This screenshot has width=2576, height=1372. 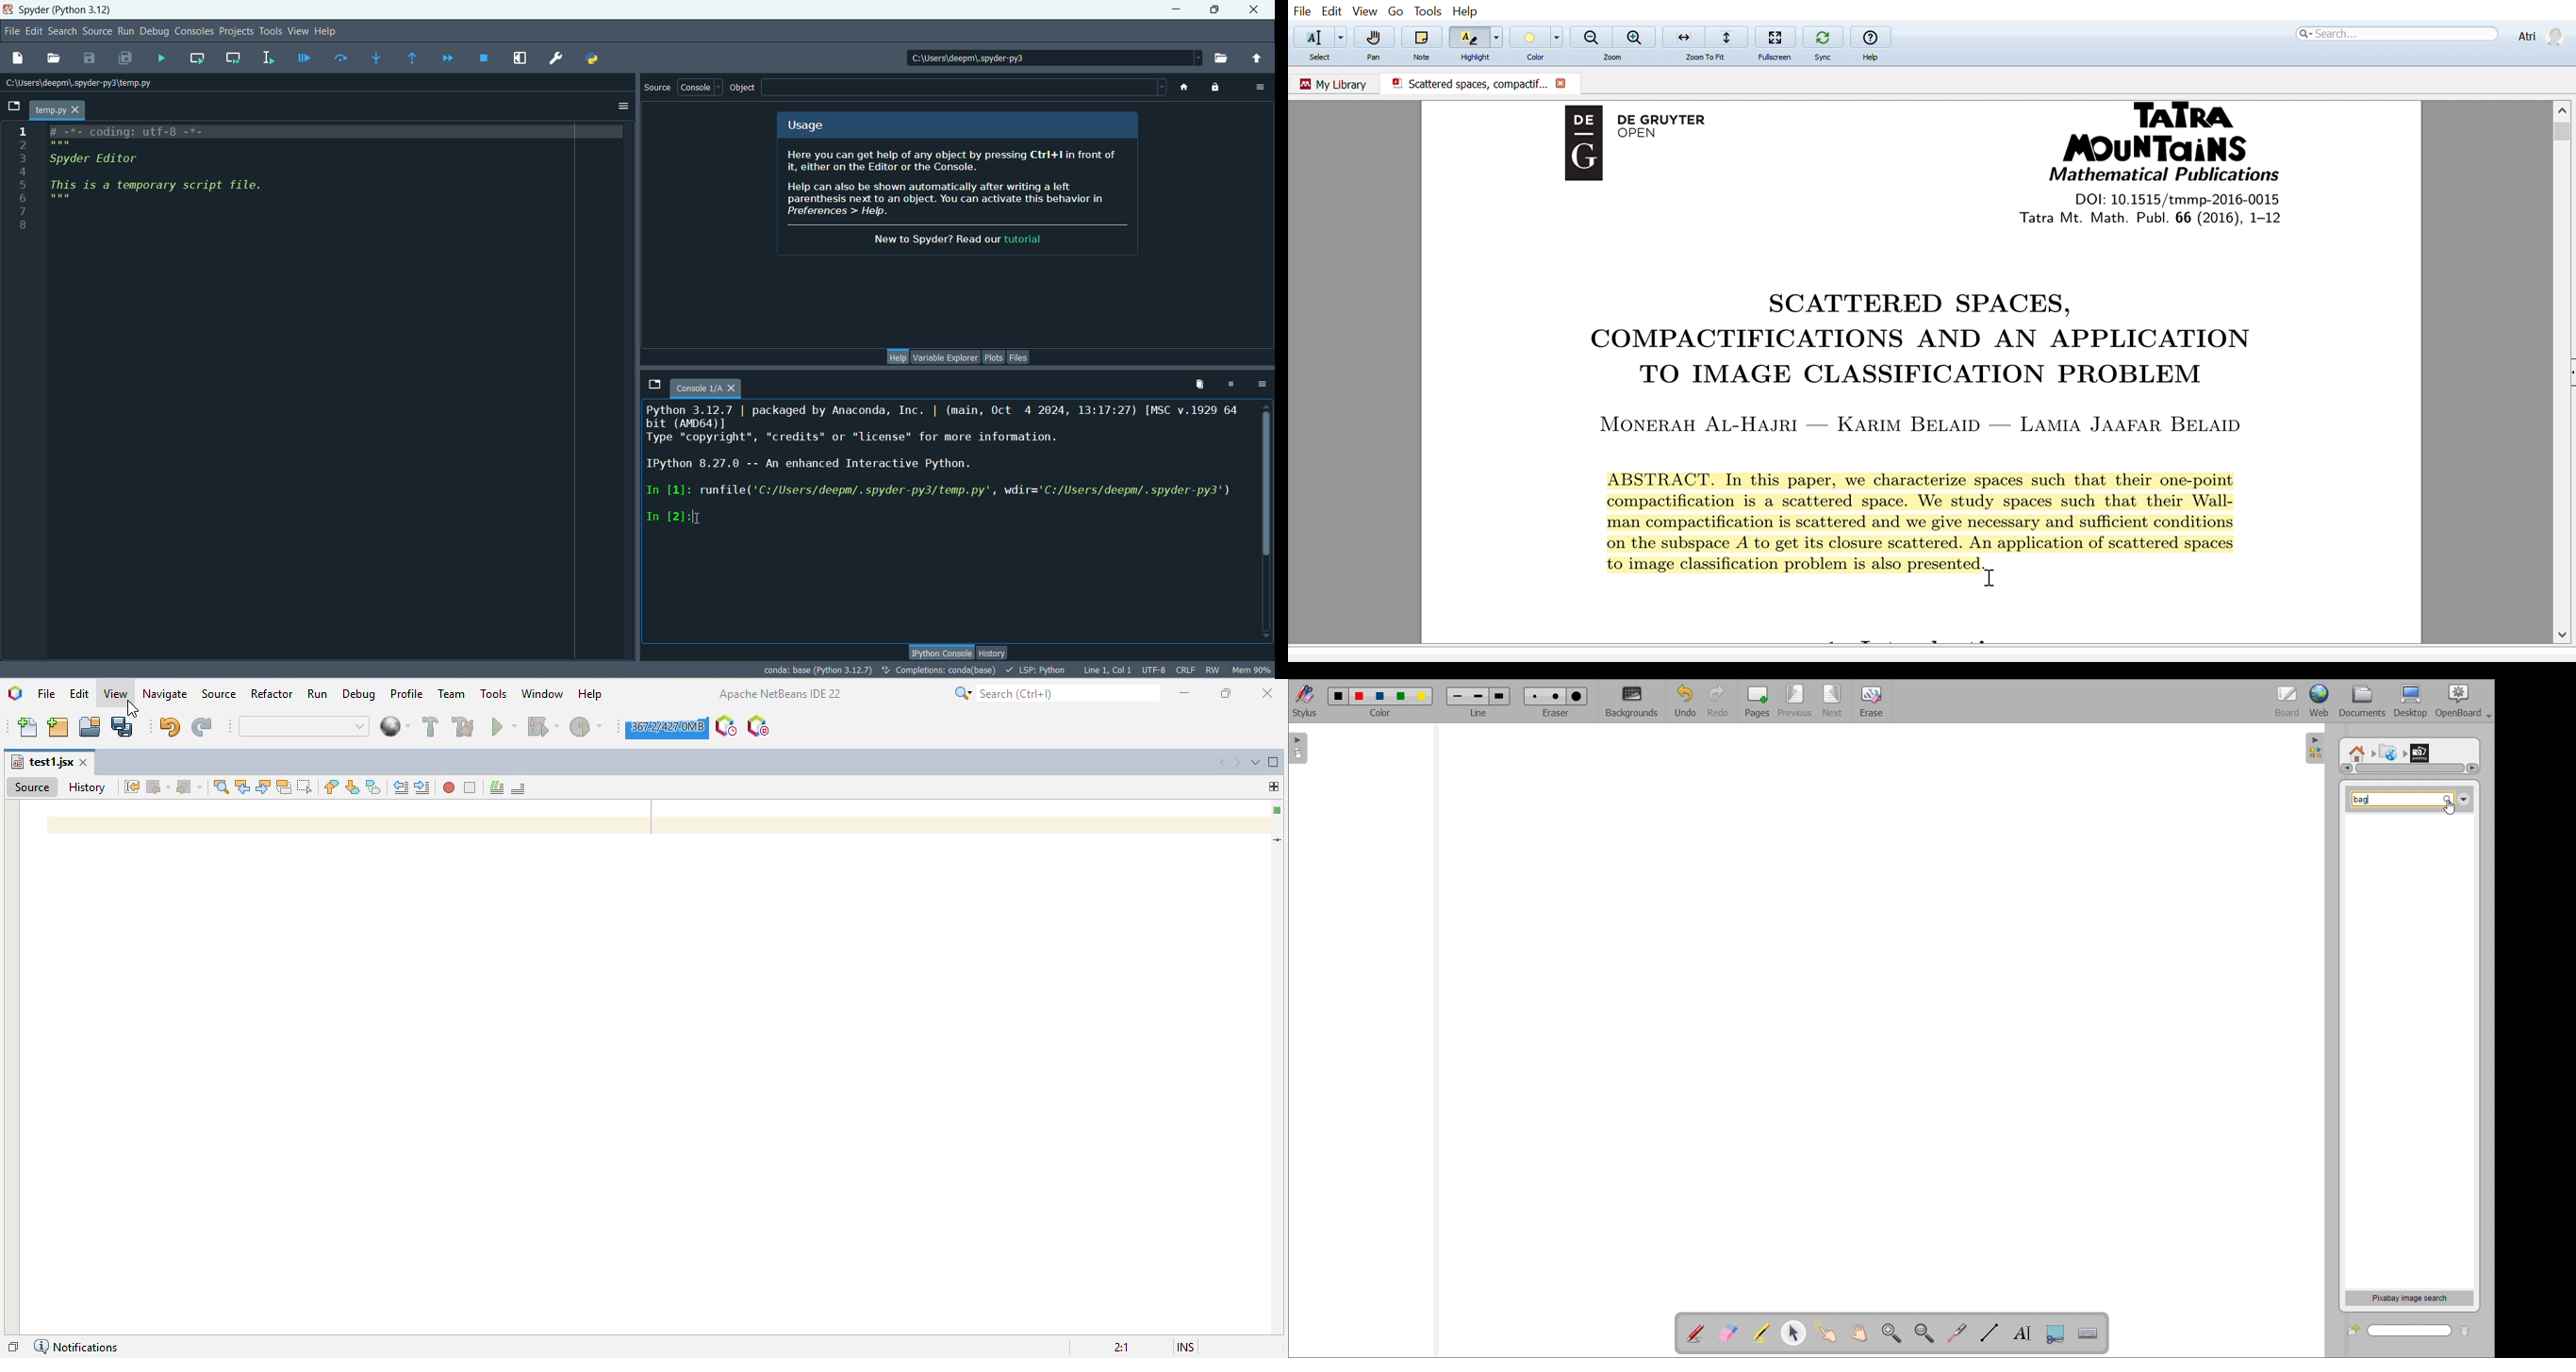 What do you see at coordinates (1695, 1333) in the screenshot?
I see `add annotation` at bounding box center [1695, 1333].